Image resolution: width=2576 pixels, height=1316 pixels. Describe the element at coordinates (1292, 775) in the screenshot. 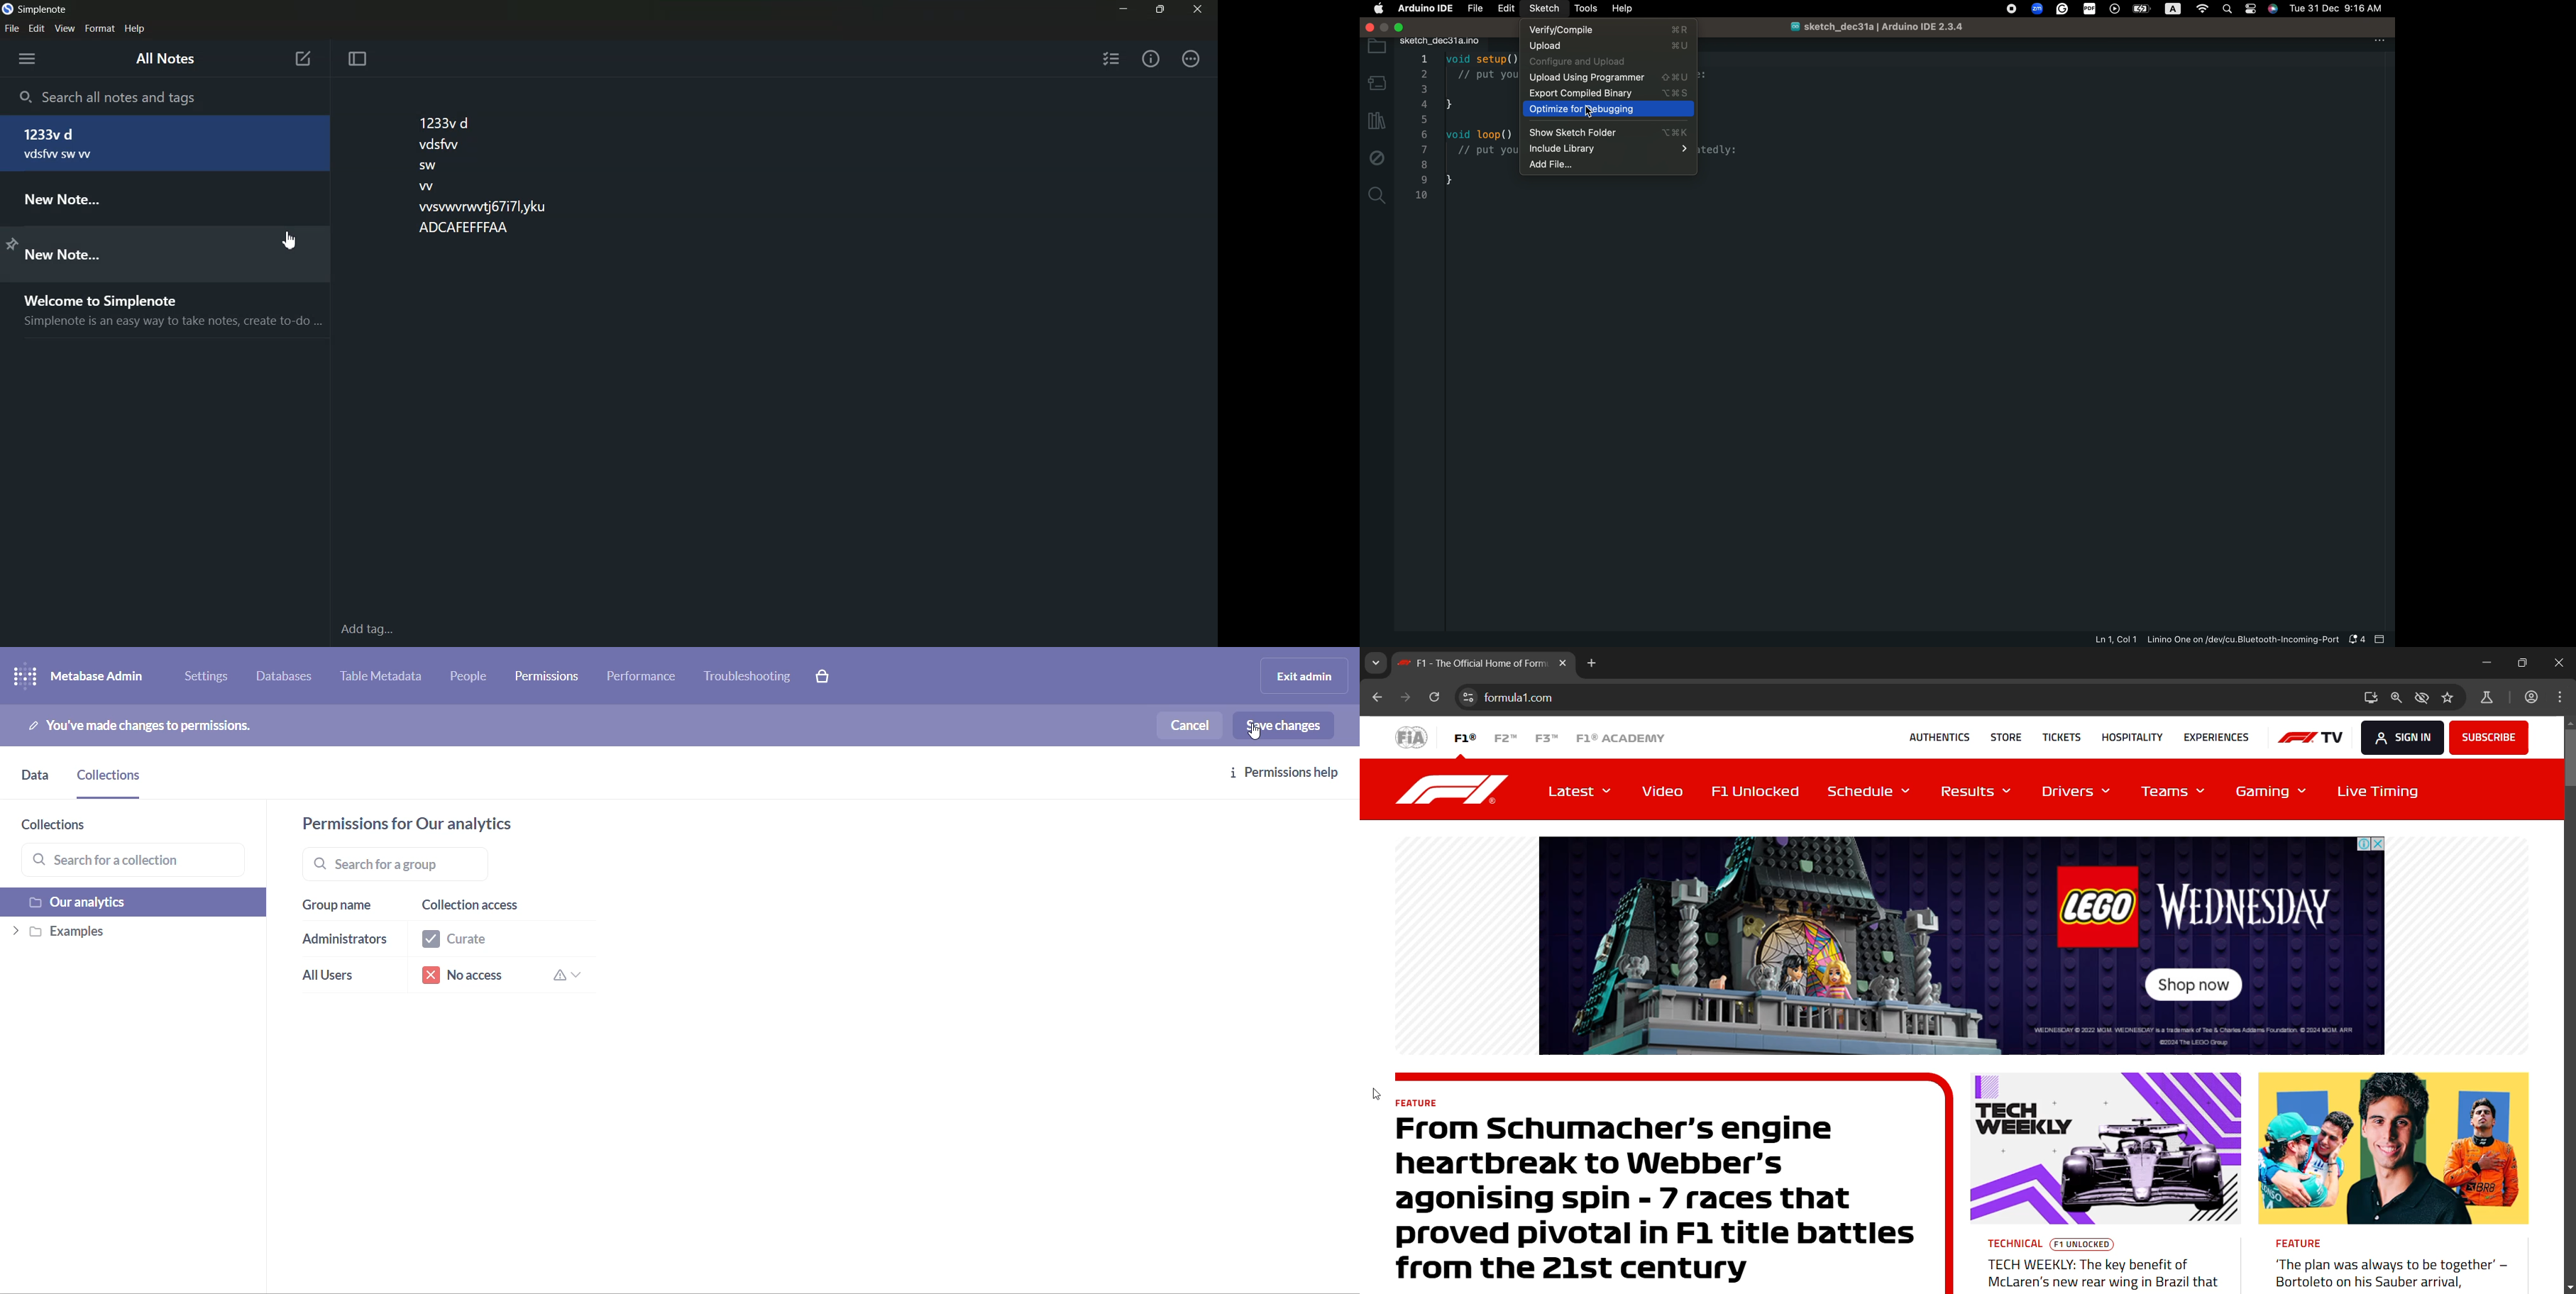

I see `permission help` at that location.